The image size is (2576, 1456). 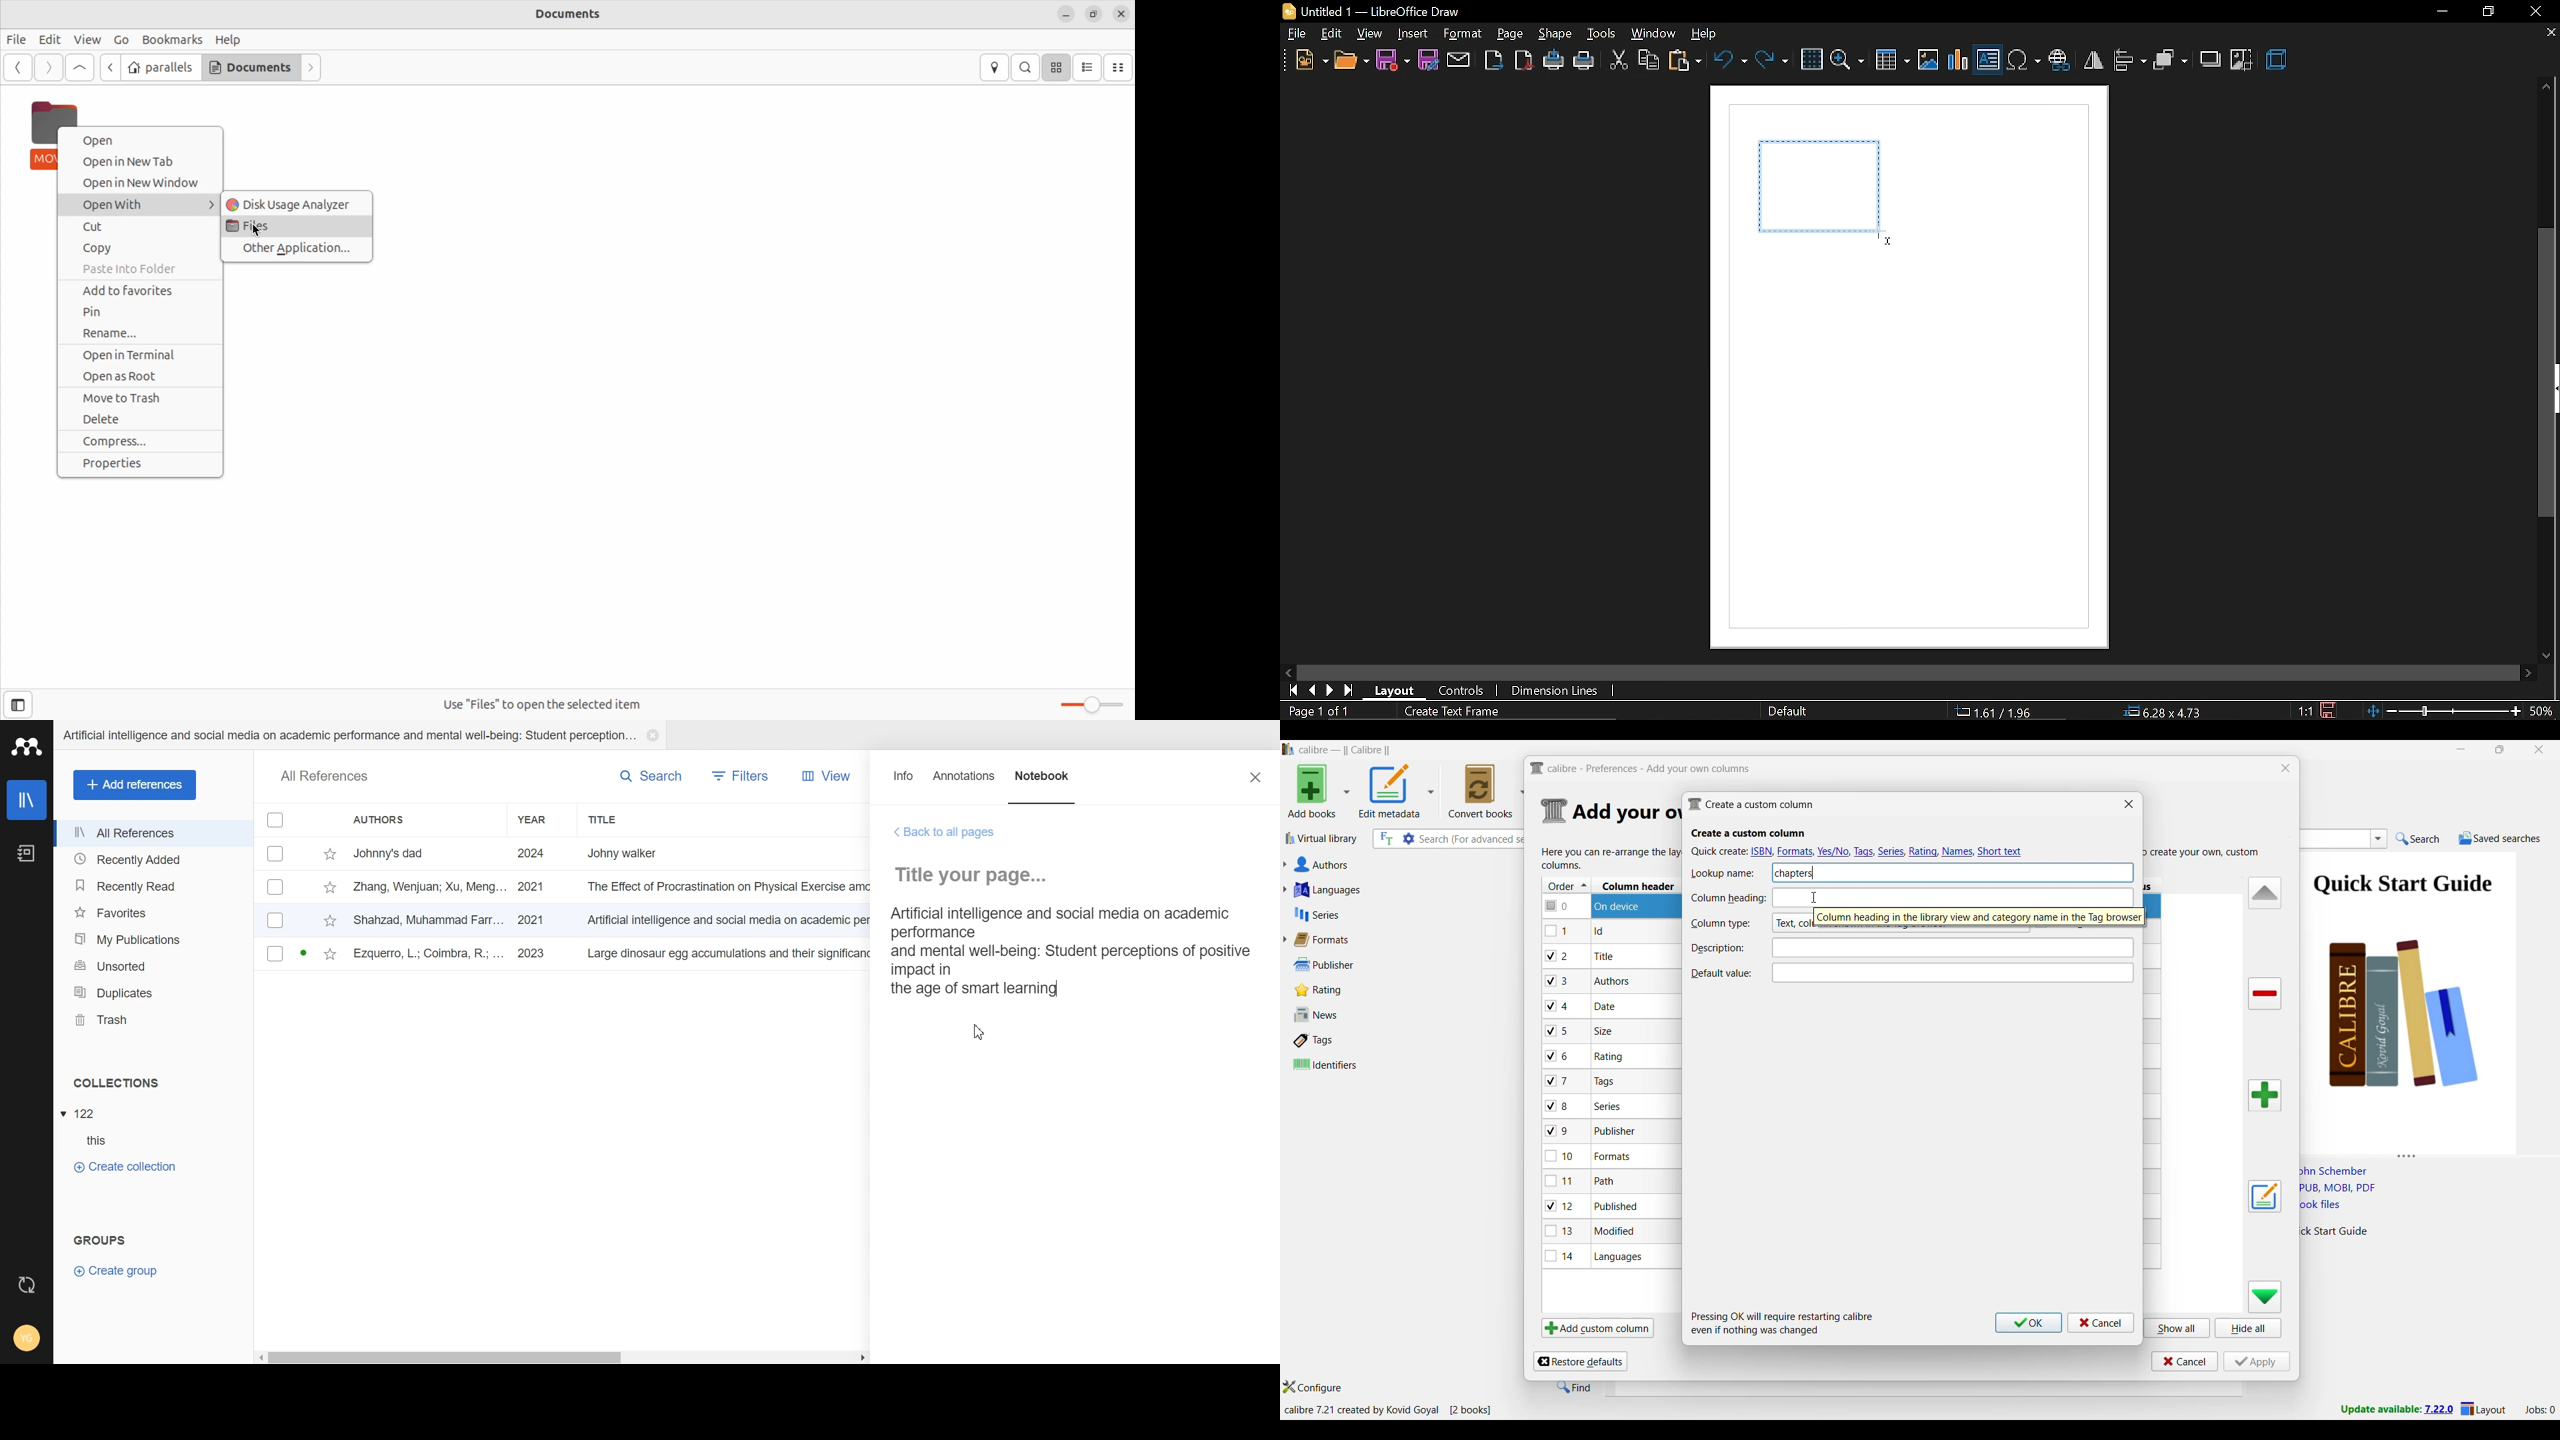 I want to click on Trash, so click(x=153, y=1020).